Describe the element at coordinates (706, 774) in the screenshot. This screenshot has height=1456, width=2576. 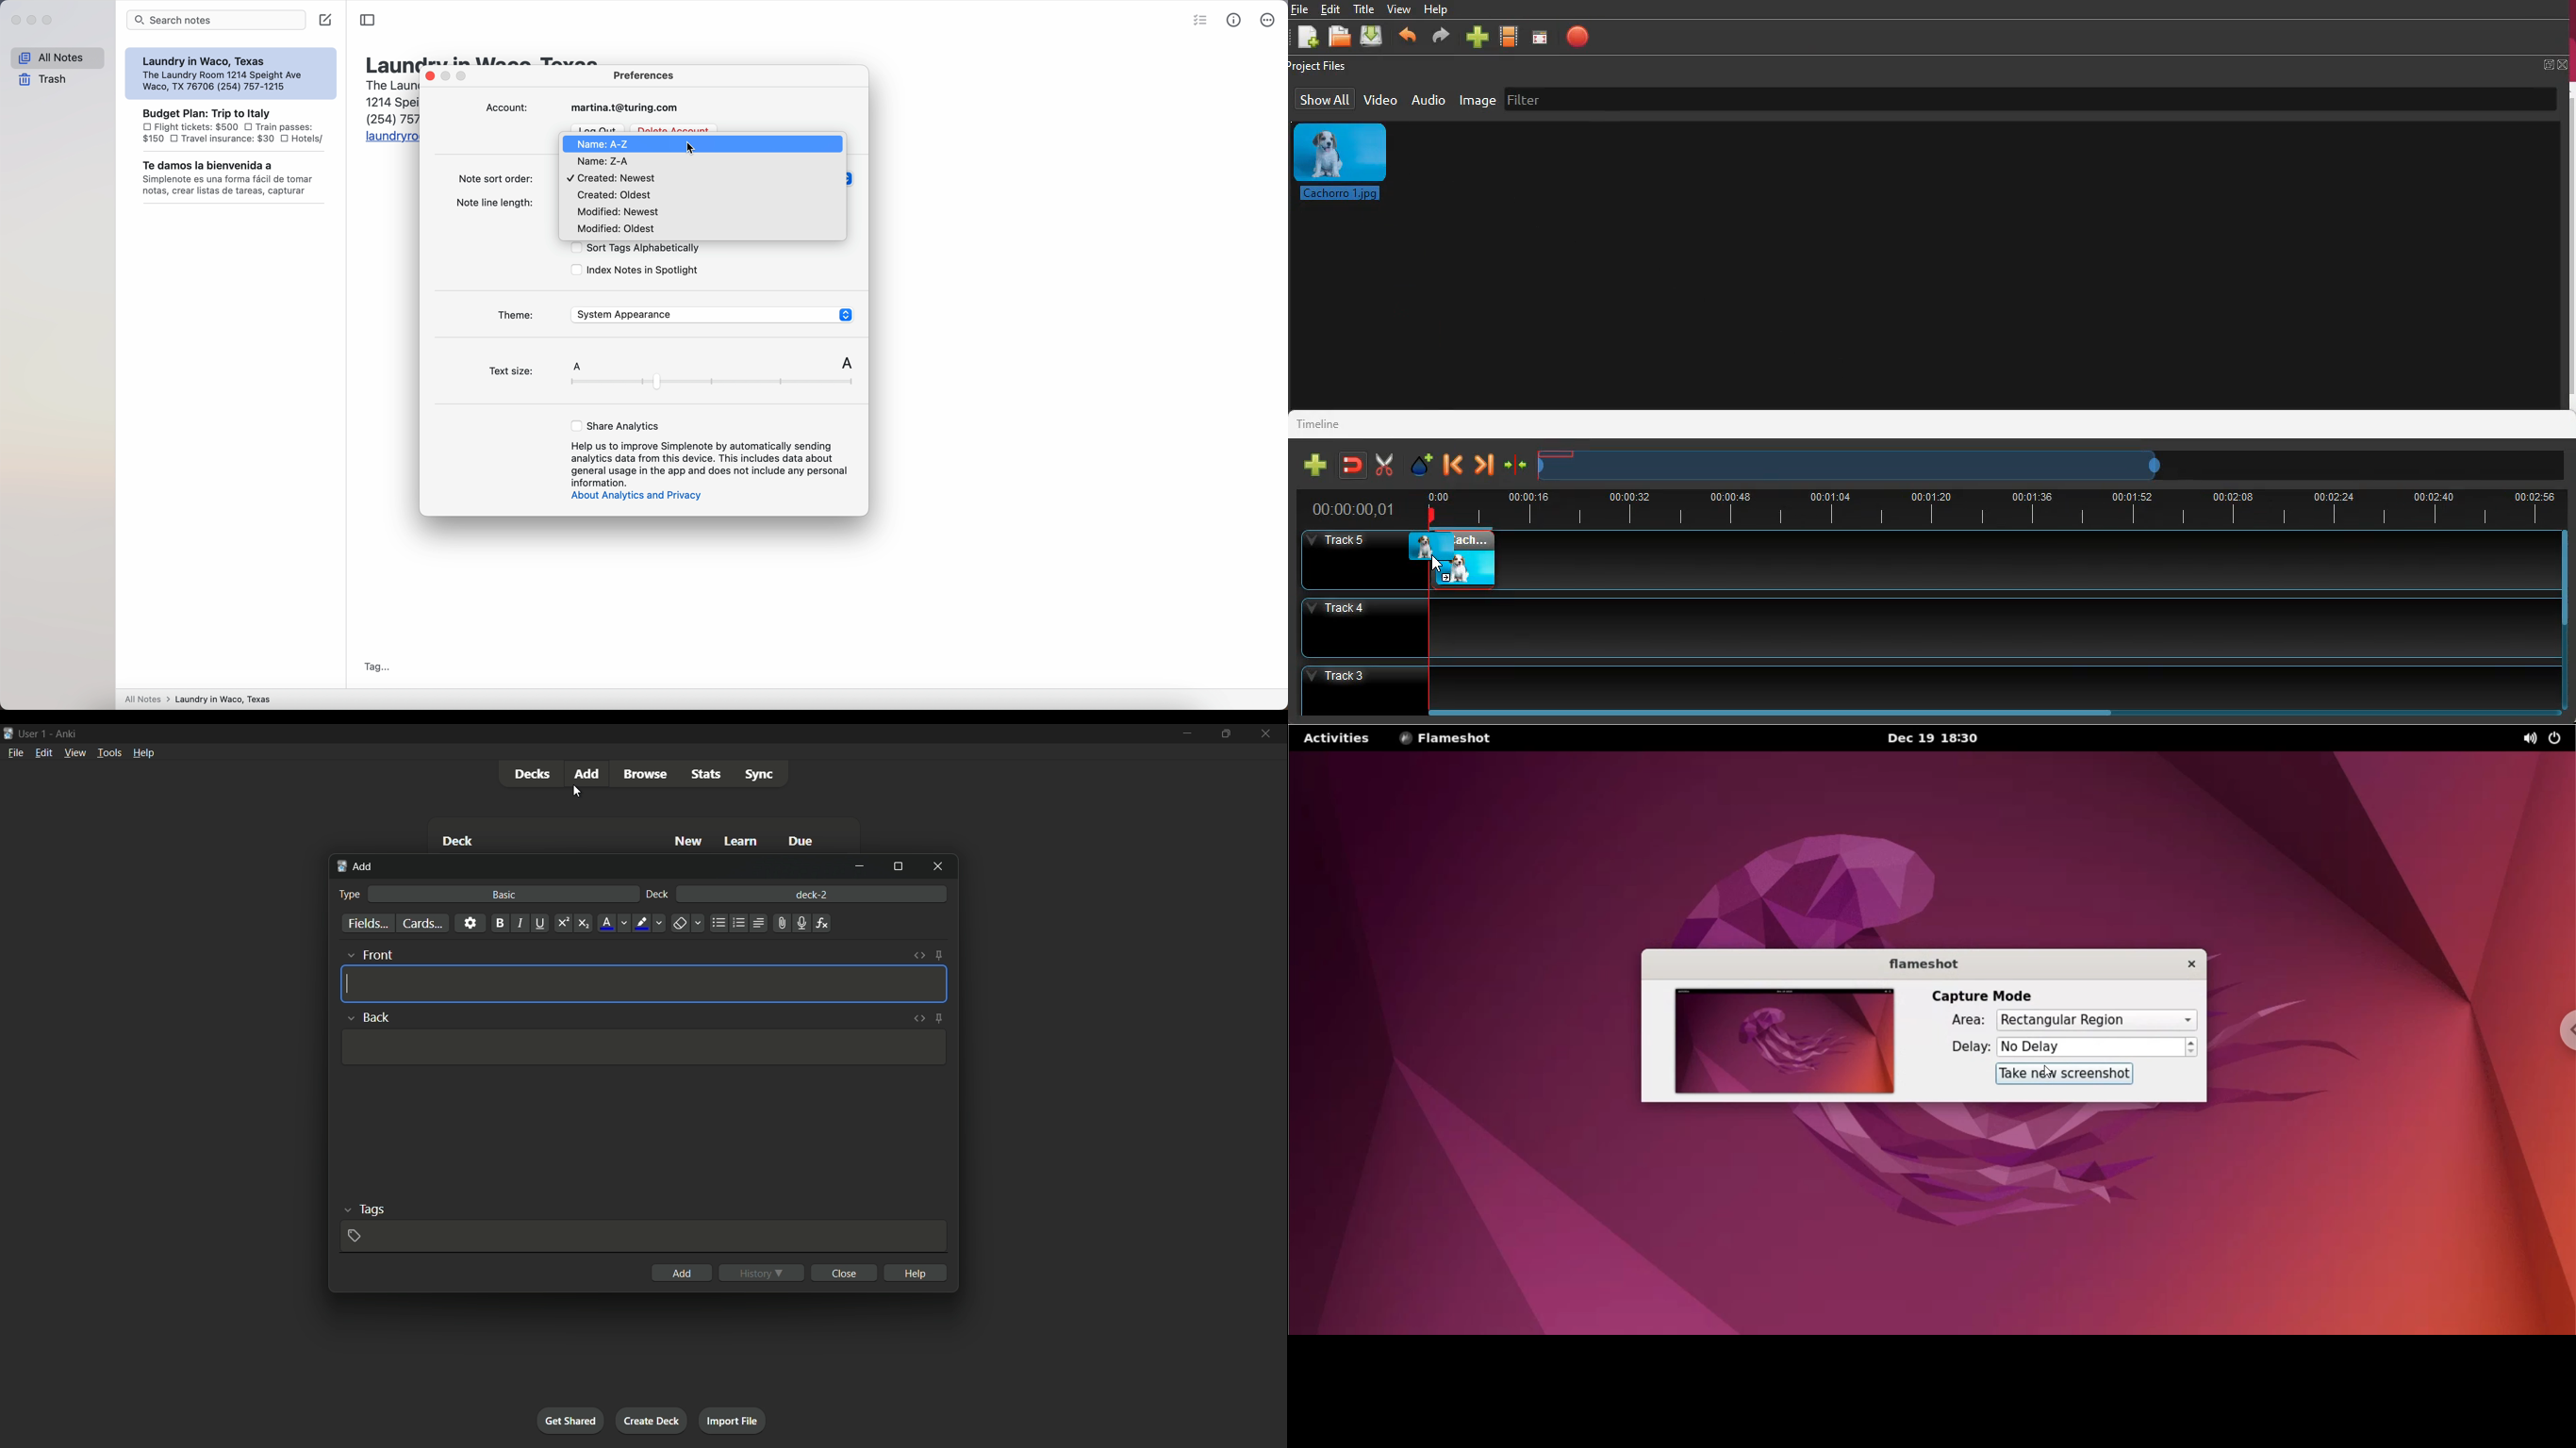
I see `stats` at that location.